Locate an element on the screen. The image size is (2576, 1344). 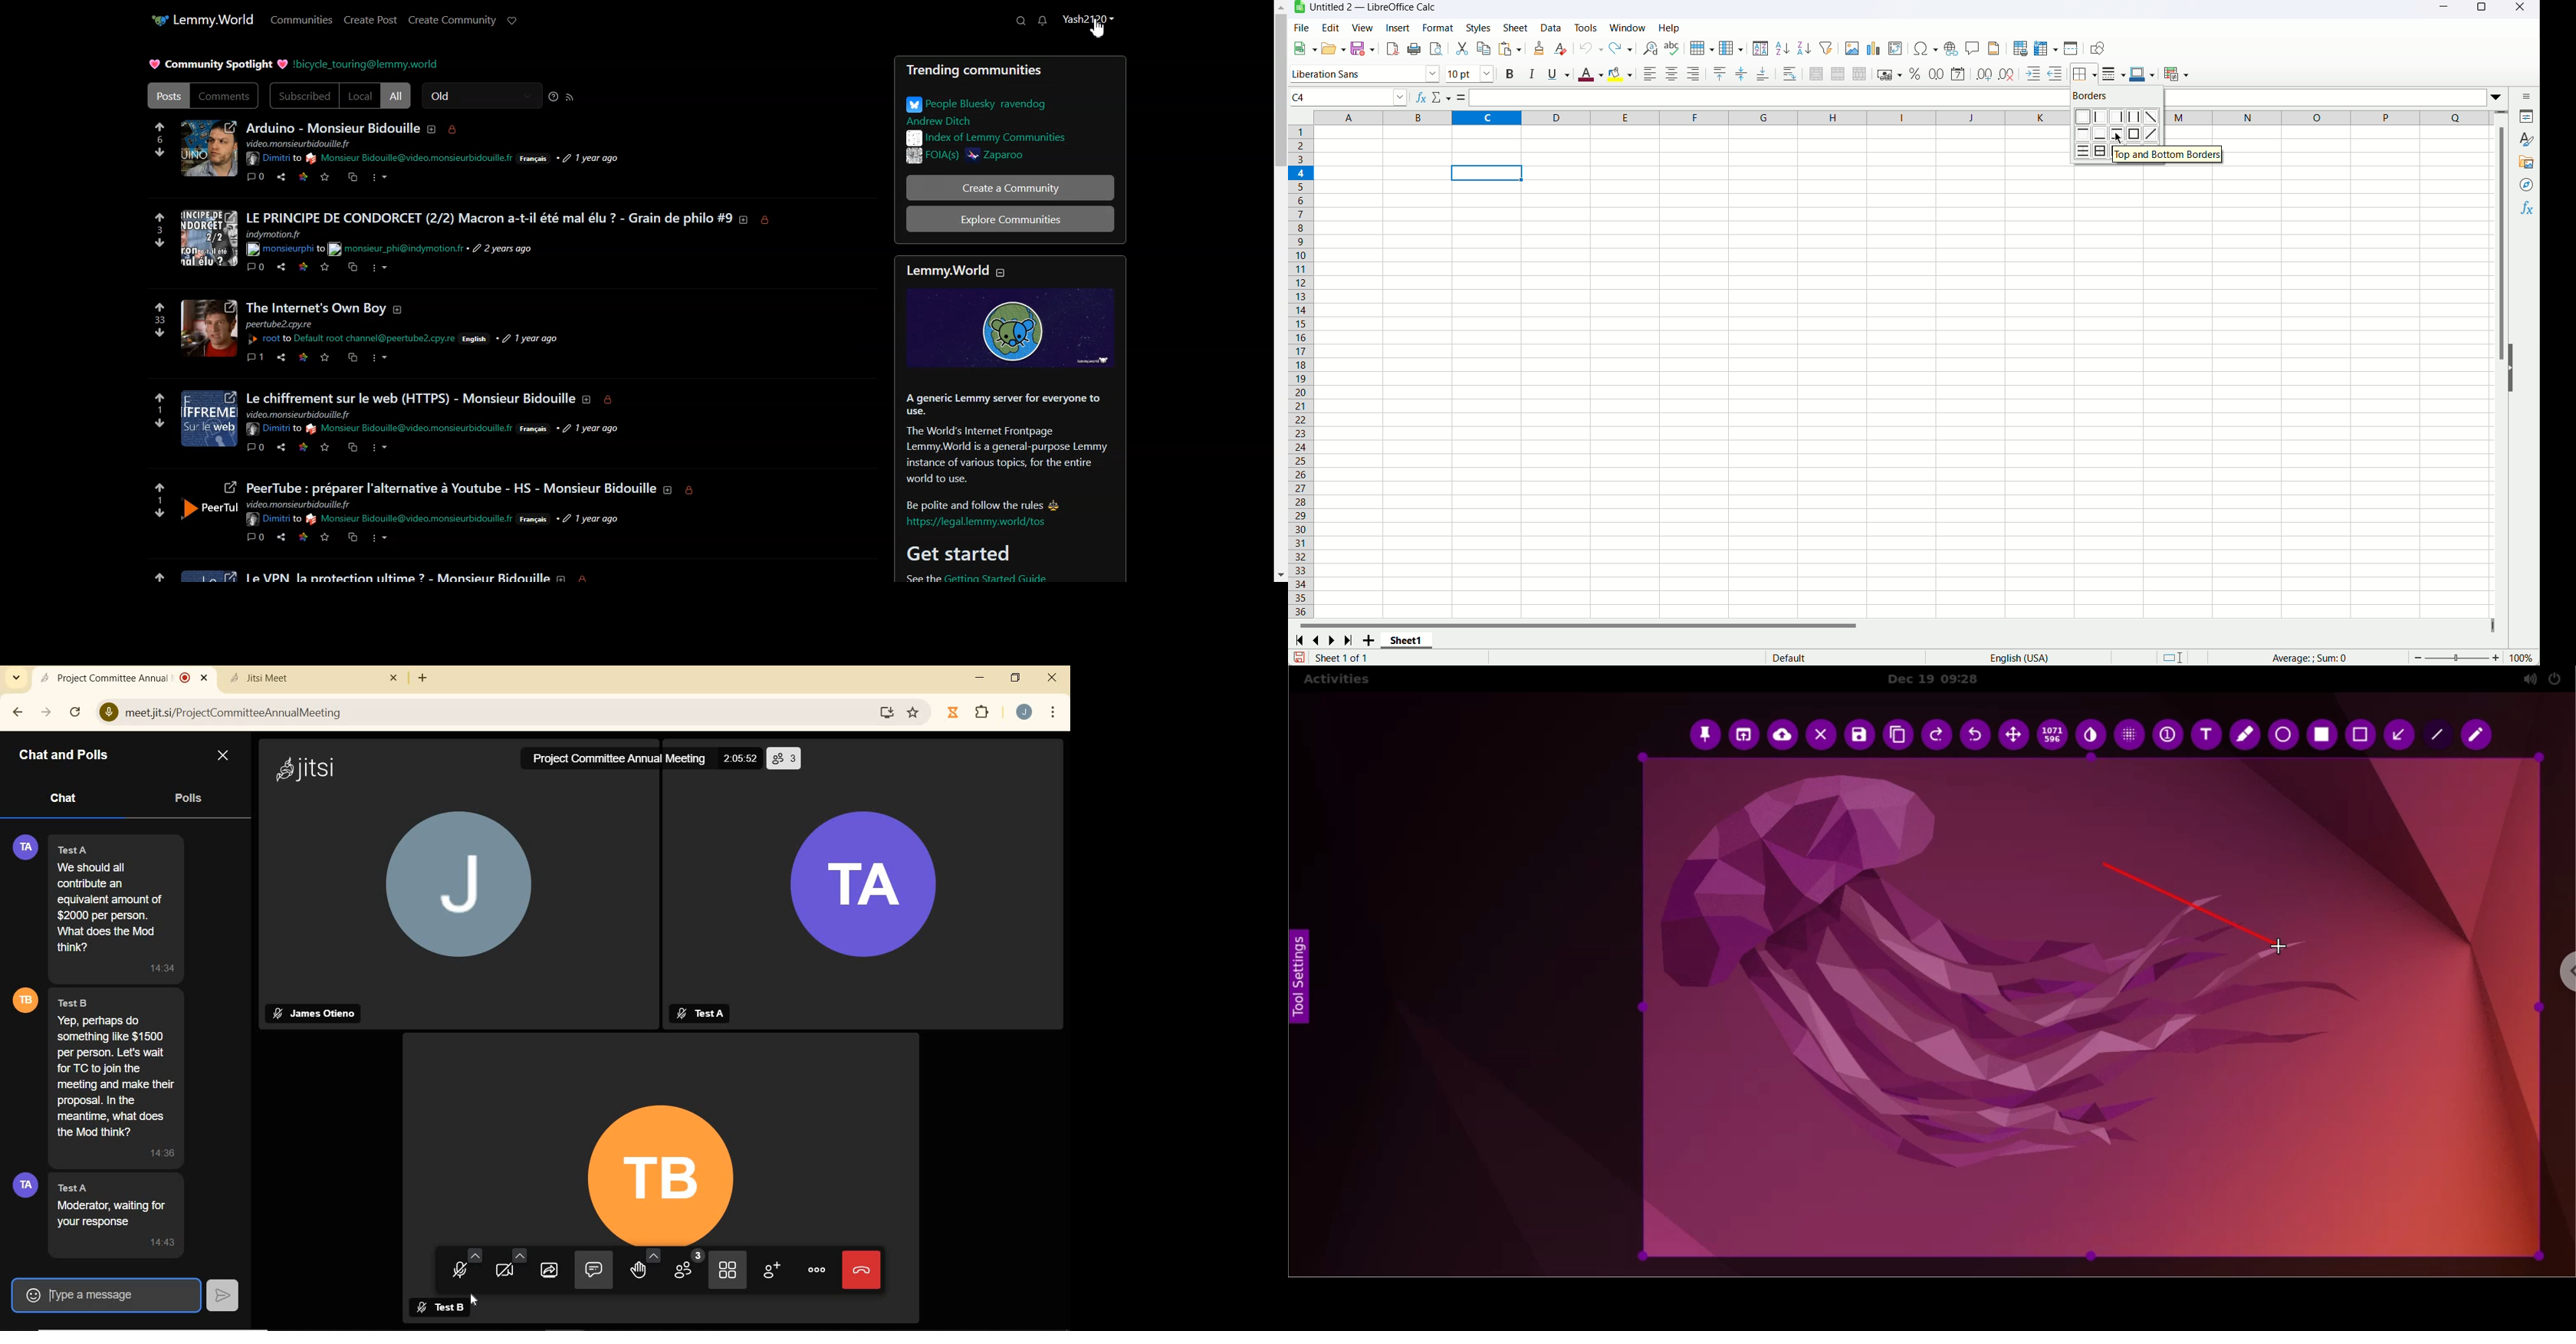
Profile picture is located at coordinates (316, 309).